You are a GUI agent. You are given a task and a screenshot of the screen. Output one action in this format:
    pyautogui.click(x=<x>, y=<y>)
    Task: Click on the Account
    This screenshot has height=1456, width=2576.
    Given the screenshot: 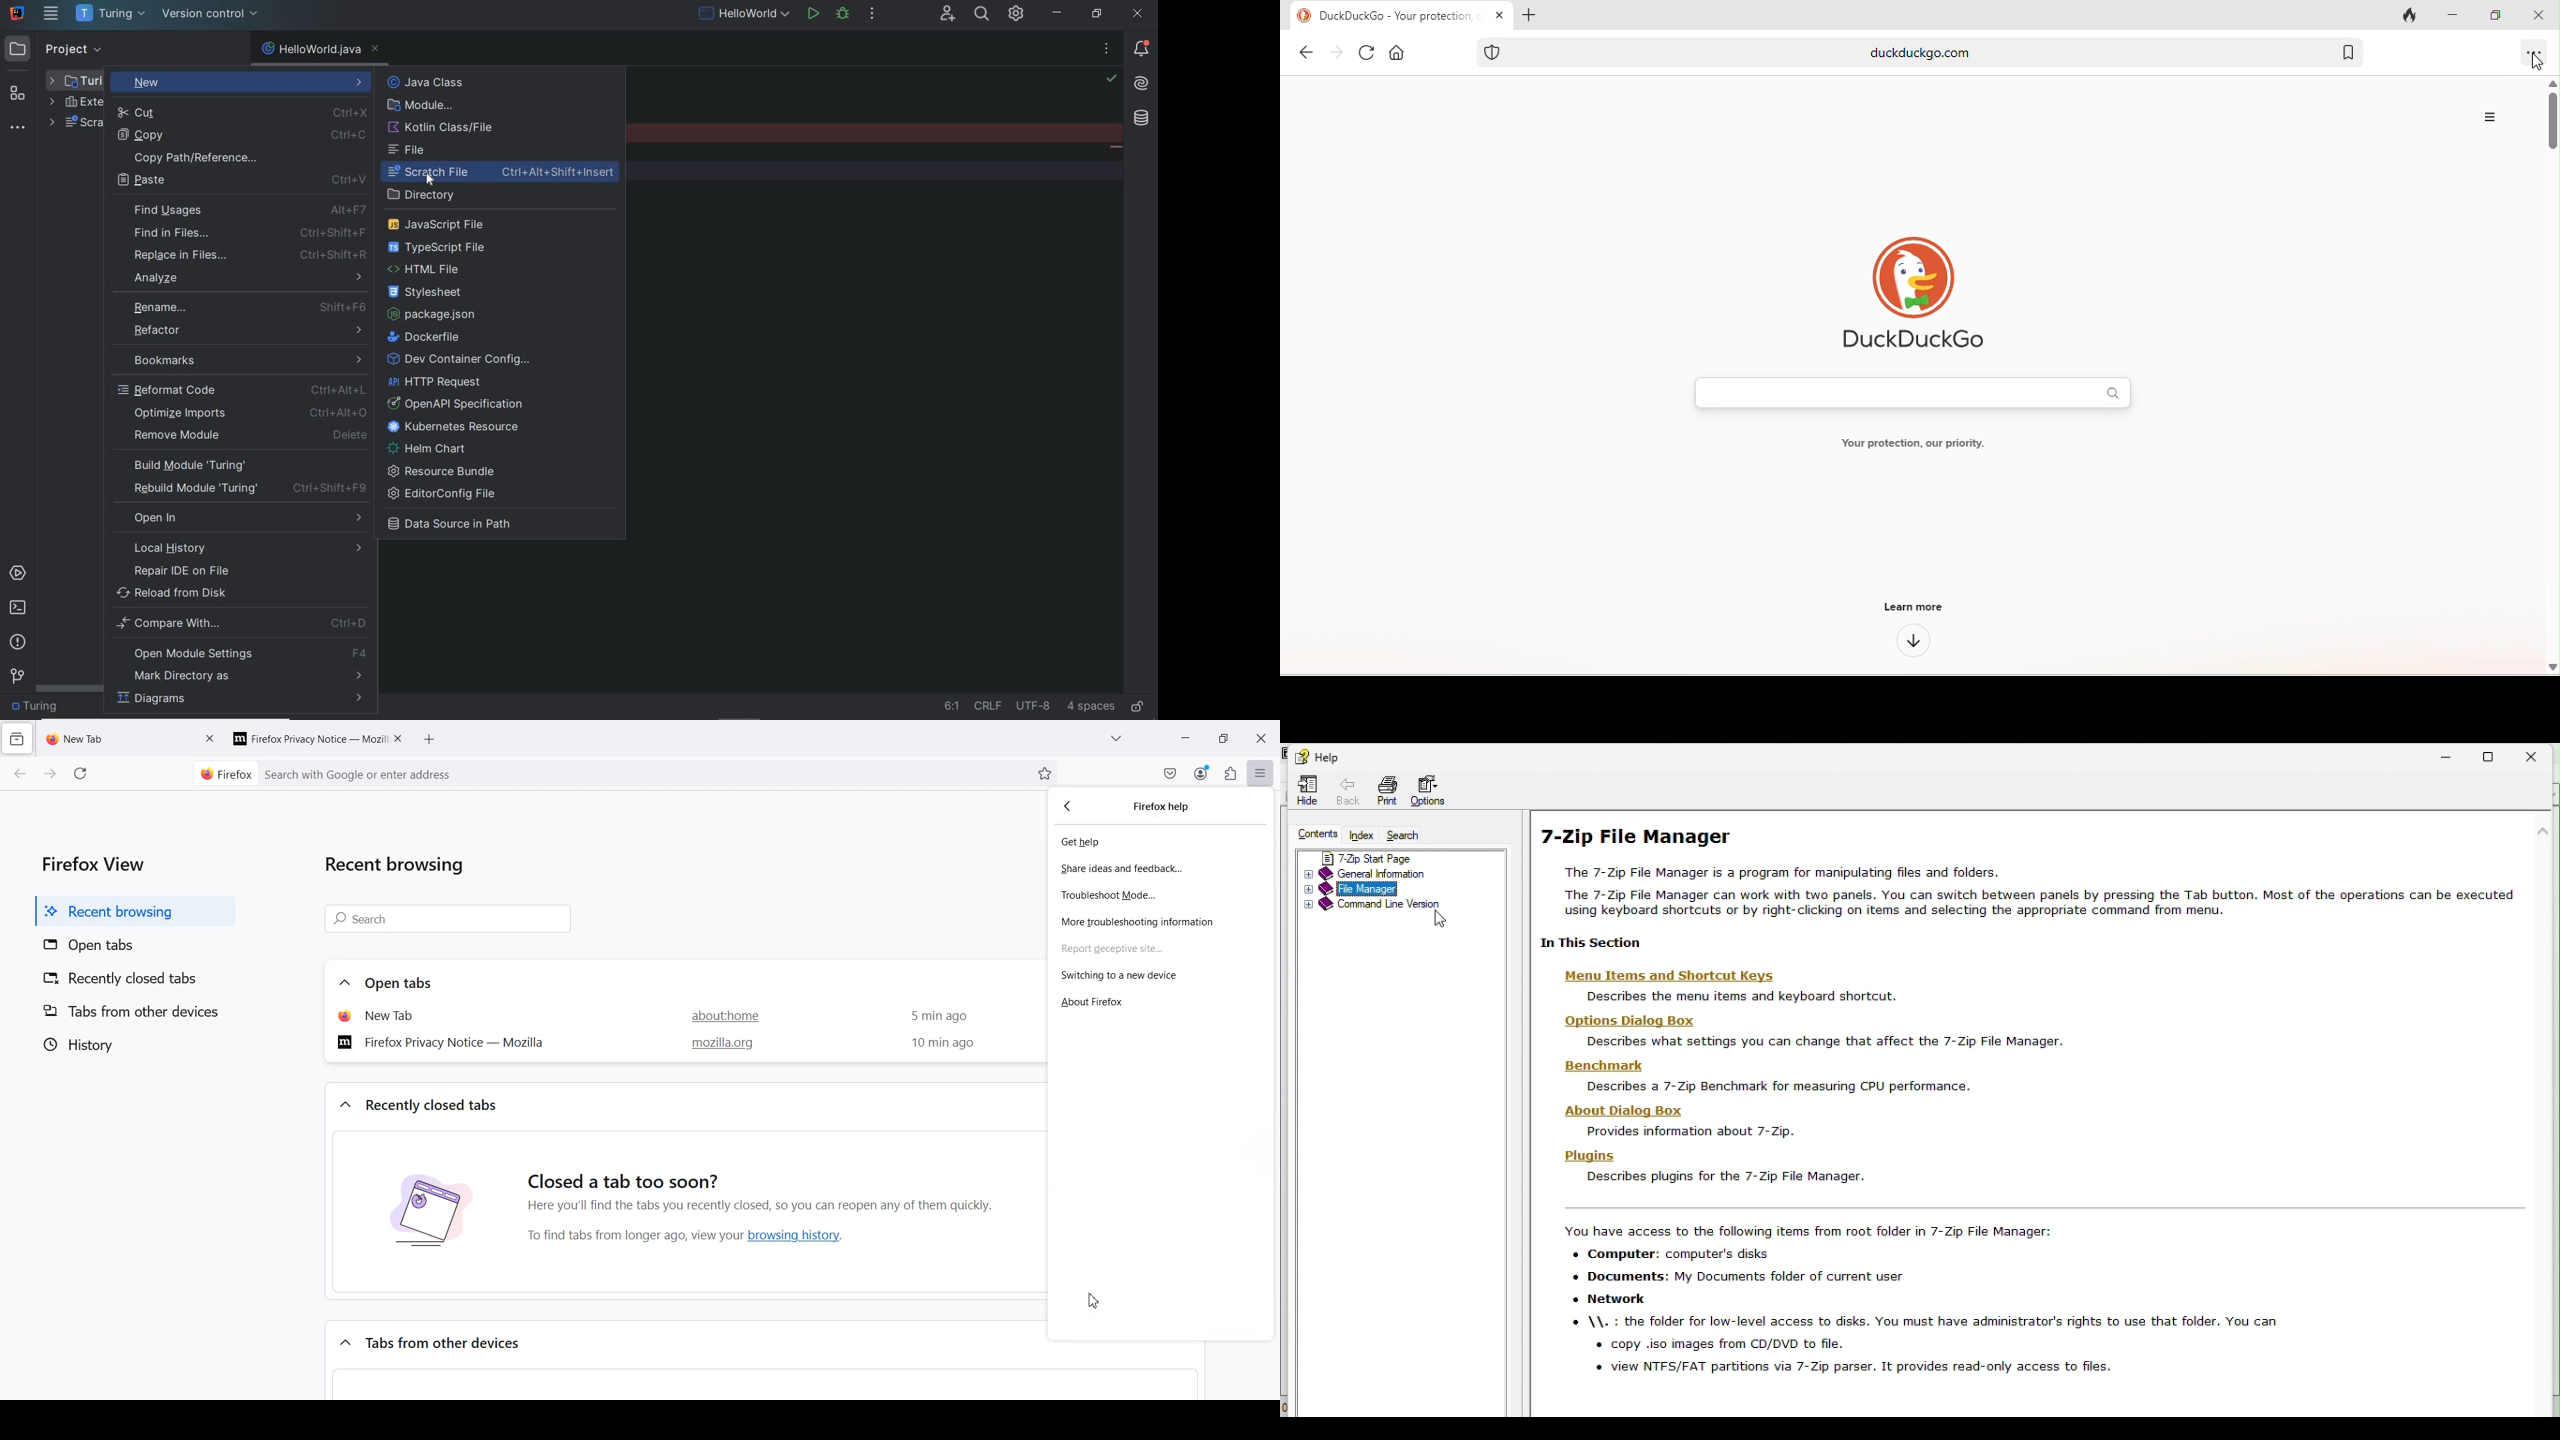 What is the action you would take?
    pyautogui.click(x=1202, y=772)
    